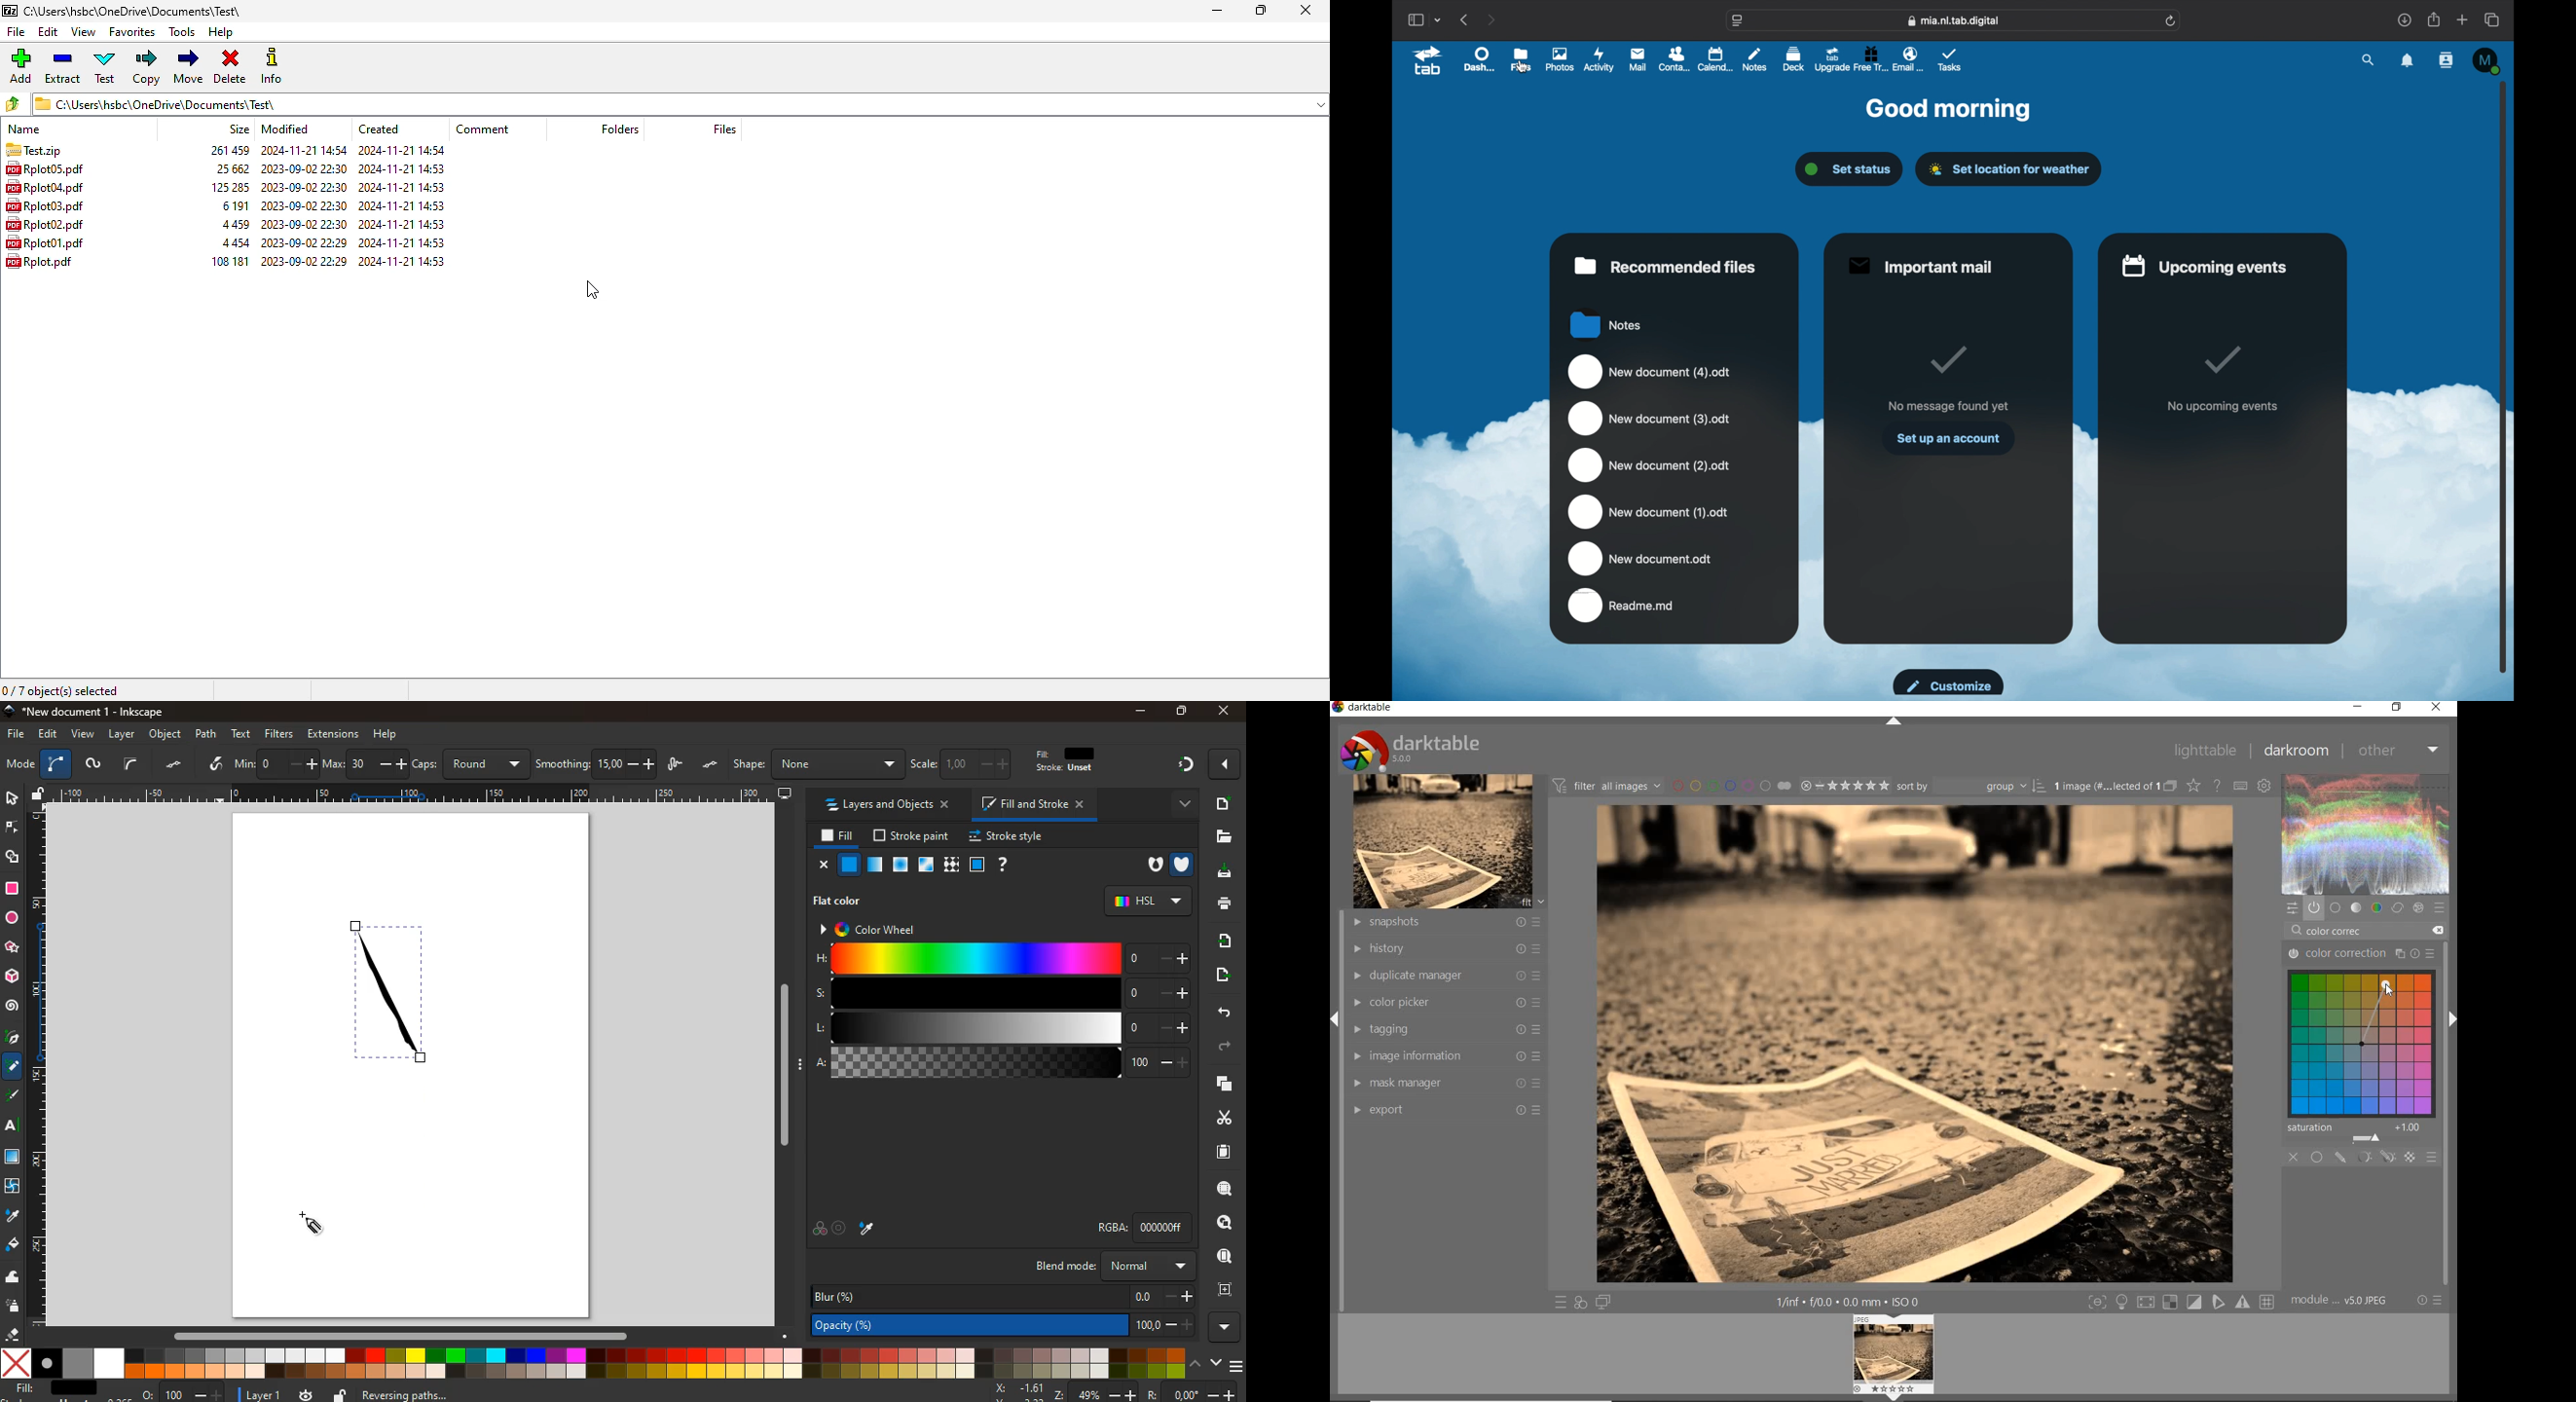  I want to click on Vertical scroll bar, so click(780, 1065).